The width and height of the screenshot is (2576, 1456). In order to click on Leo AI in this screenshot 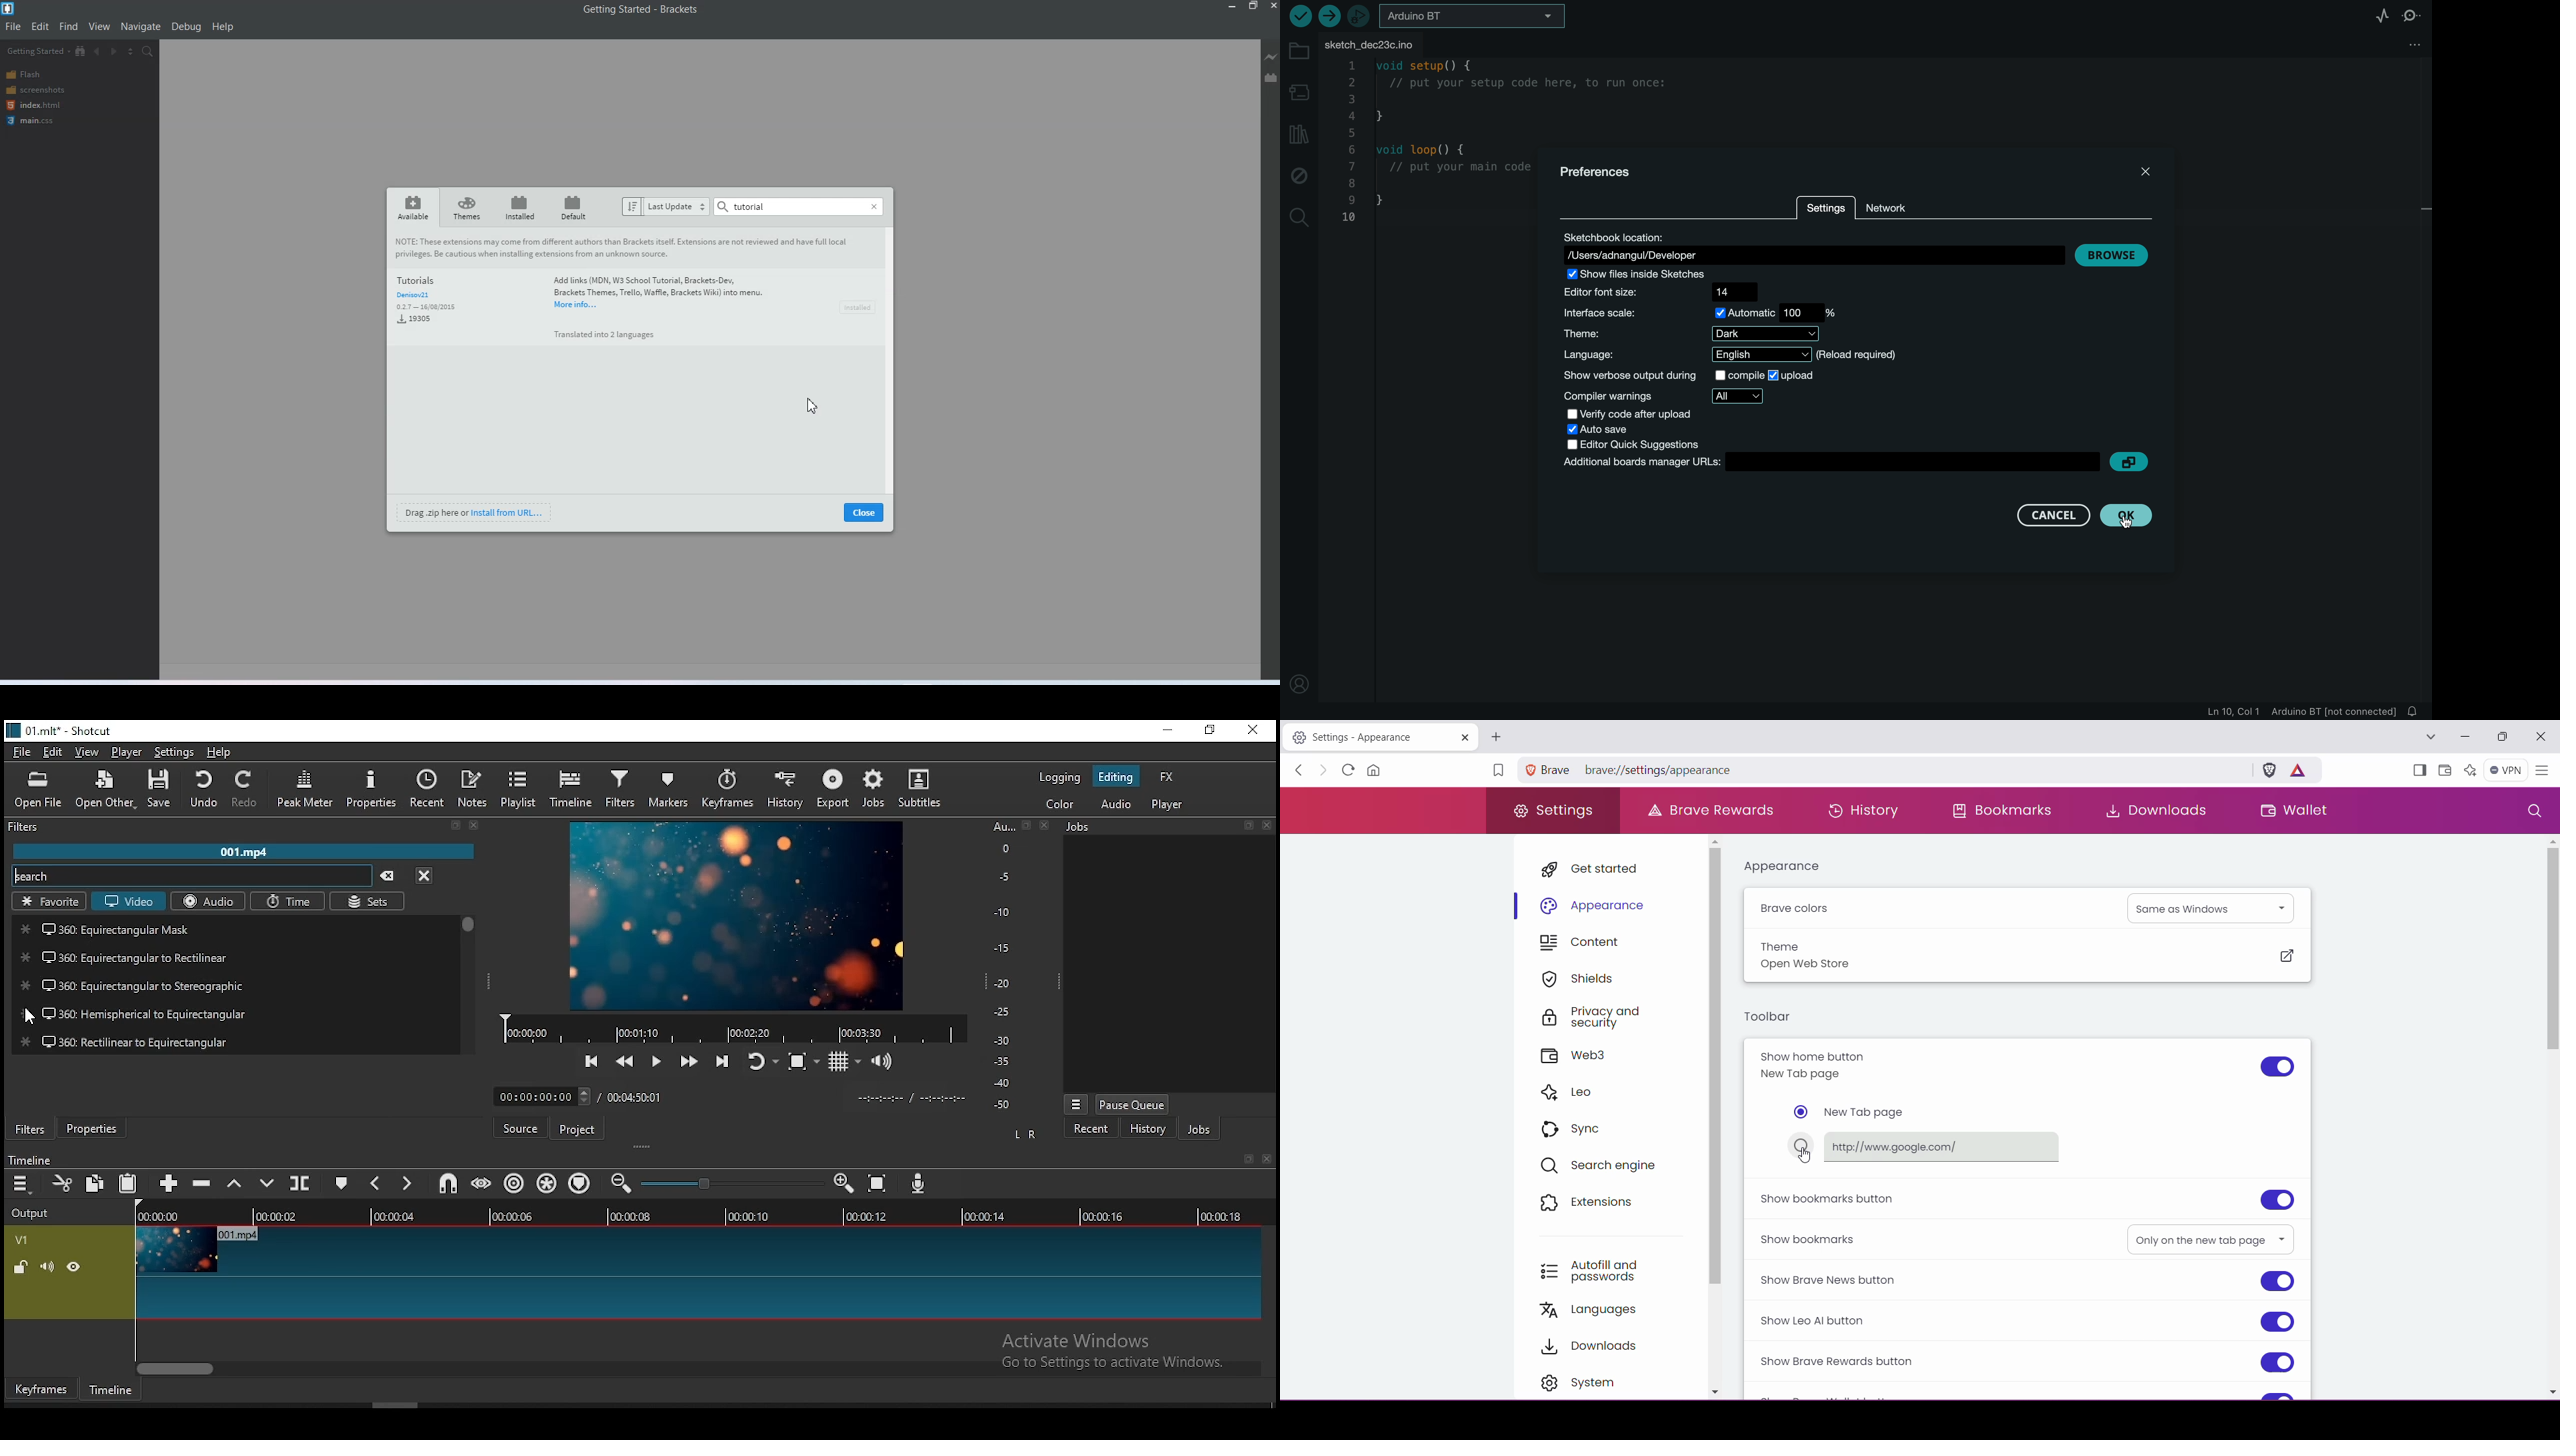, I will do `click(2469, 769)`.